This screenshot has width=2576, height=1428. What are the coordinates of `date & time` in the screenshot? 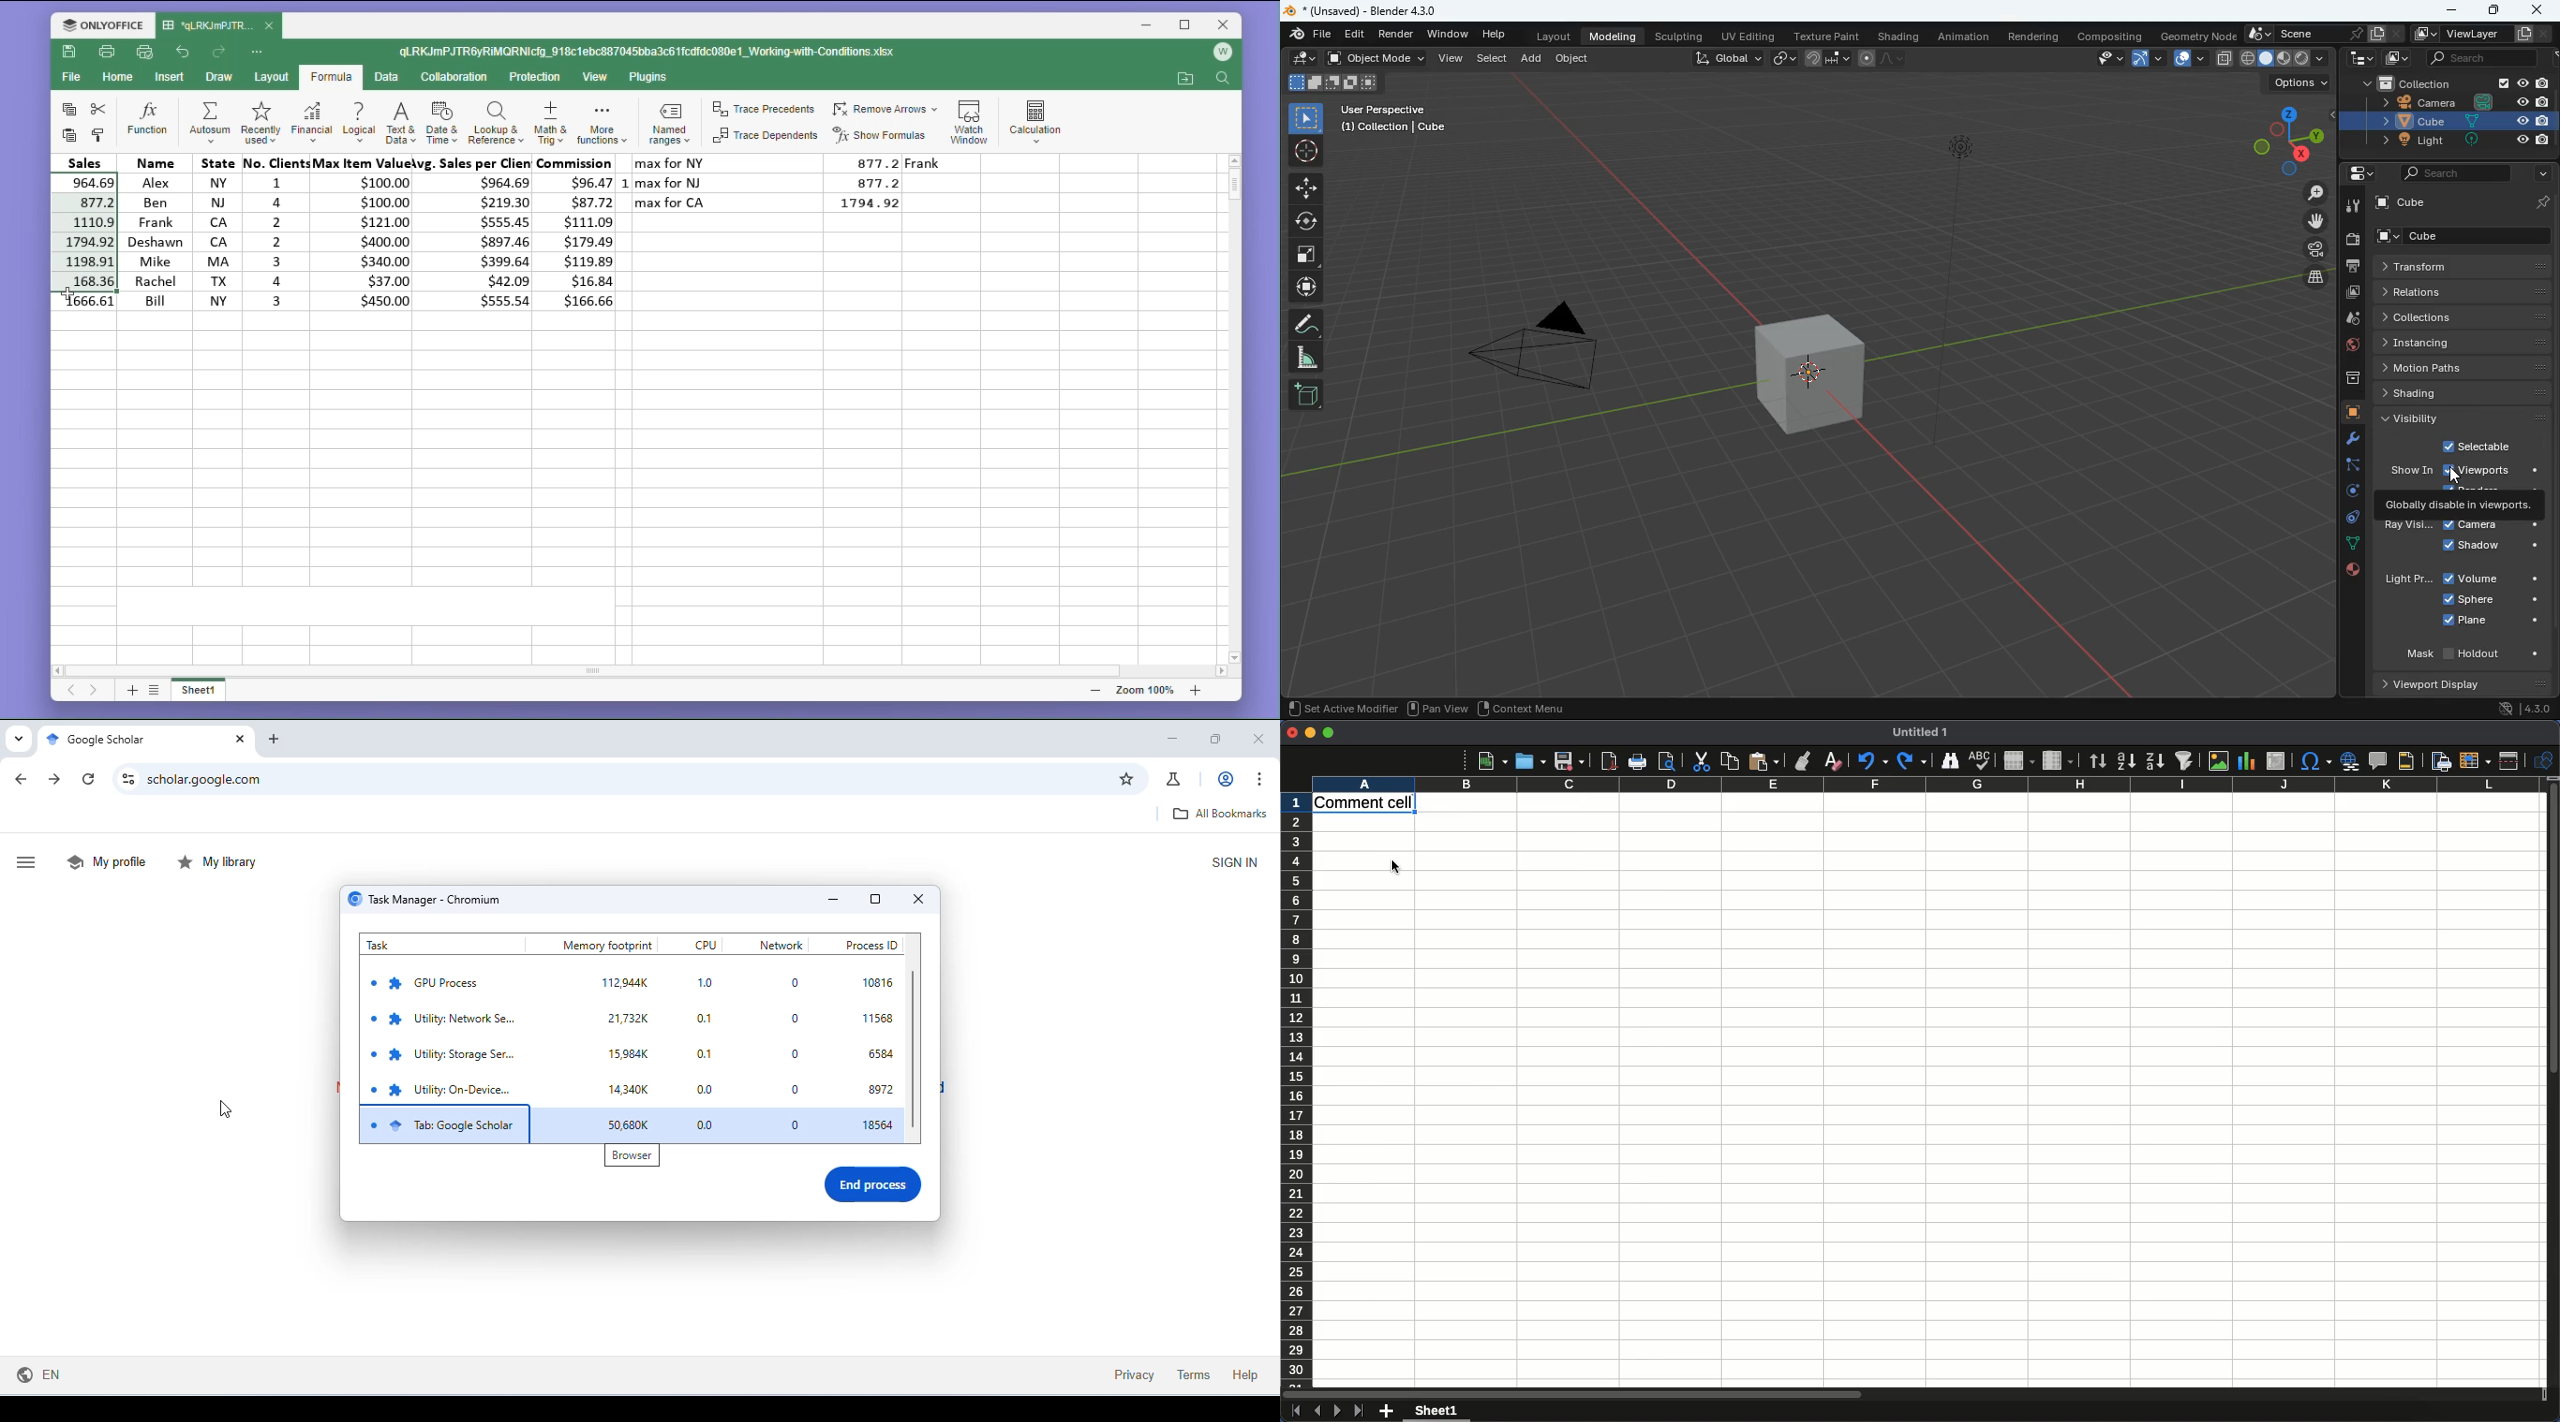 It's located at (443, 124).